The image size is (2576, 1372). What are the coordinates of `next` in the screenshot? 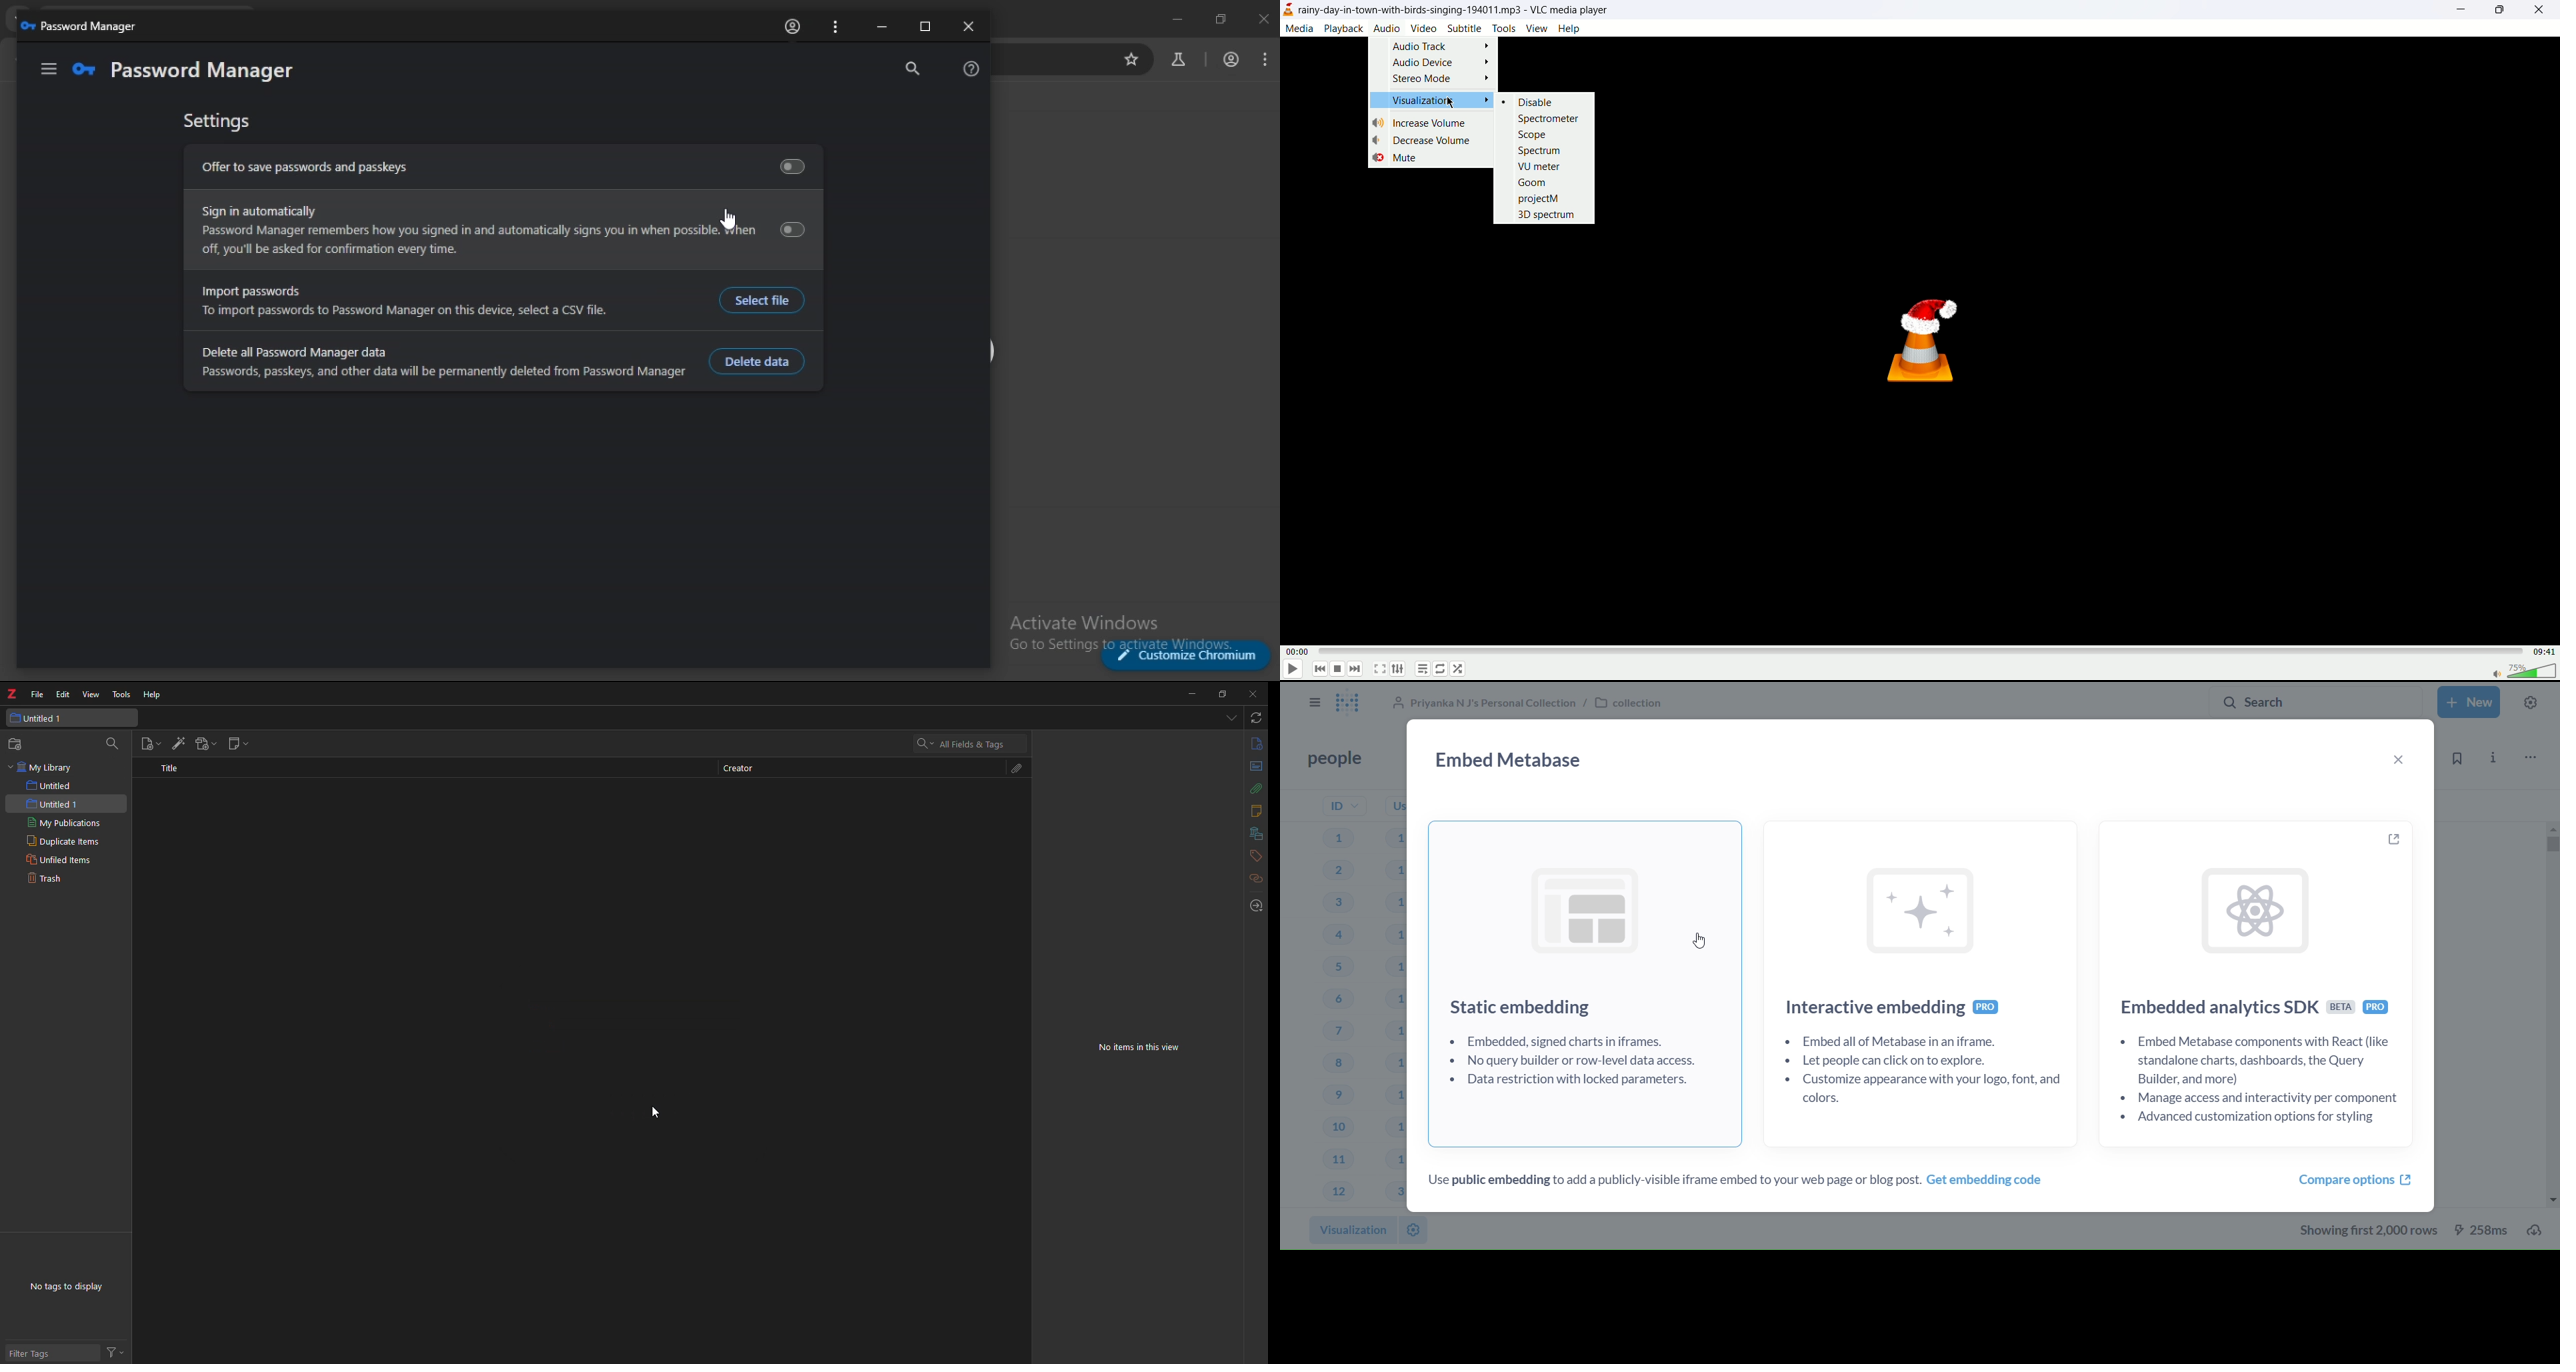 It's located at (1357, 669).